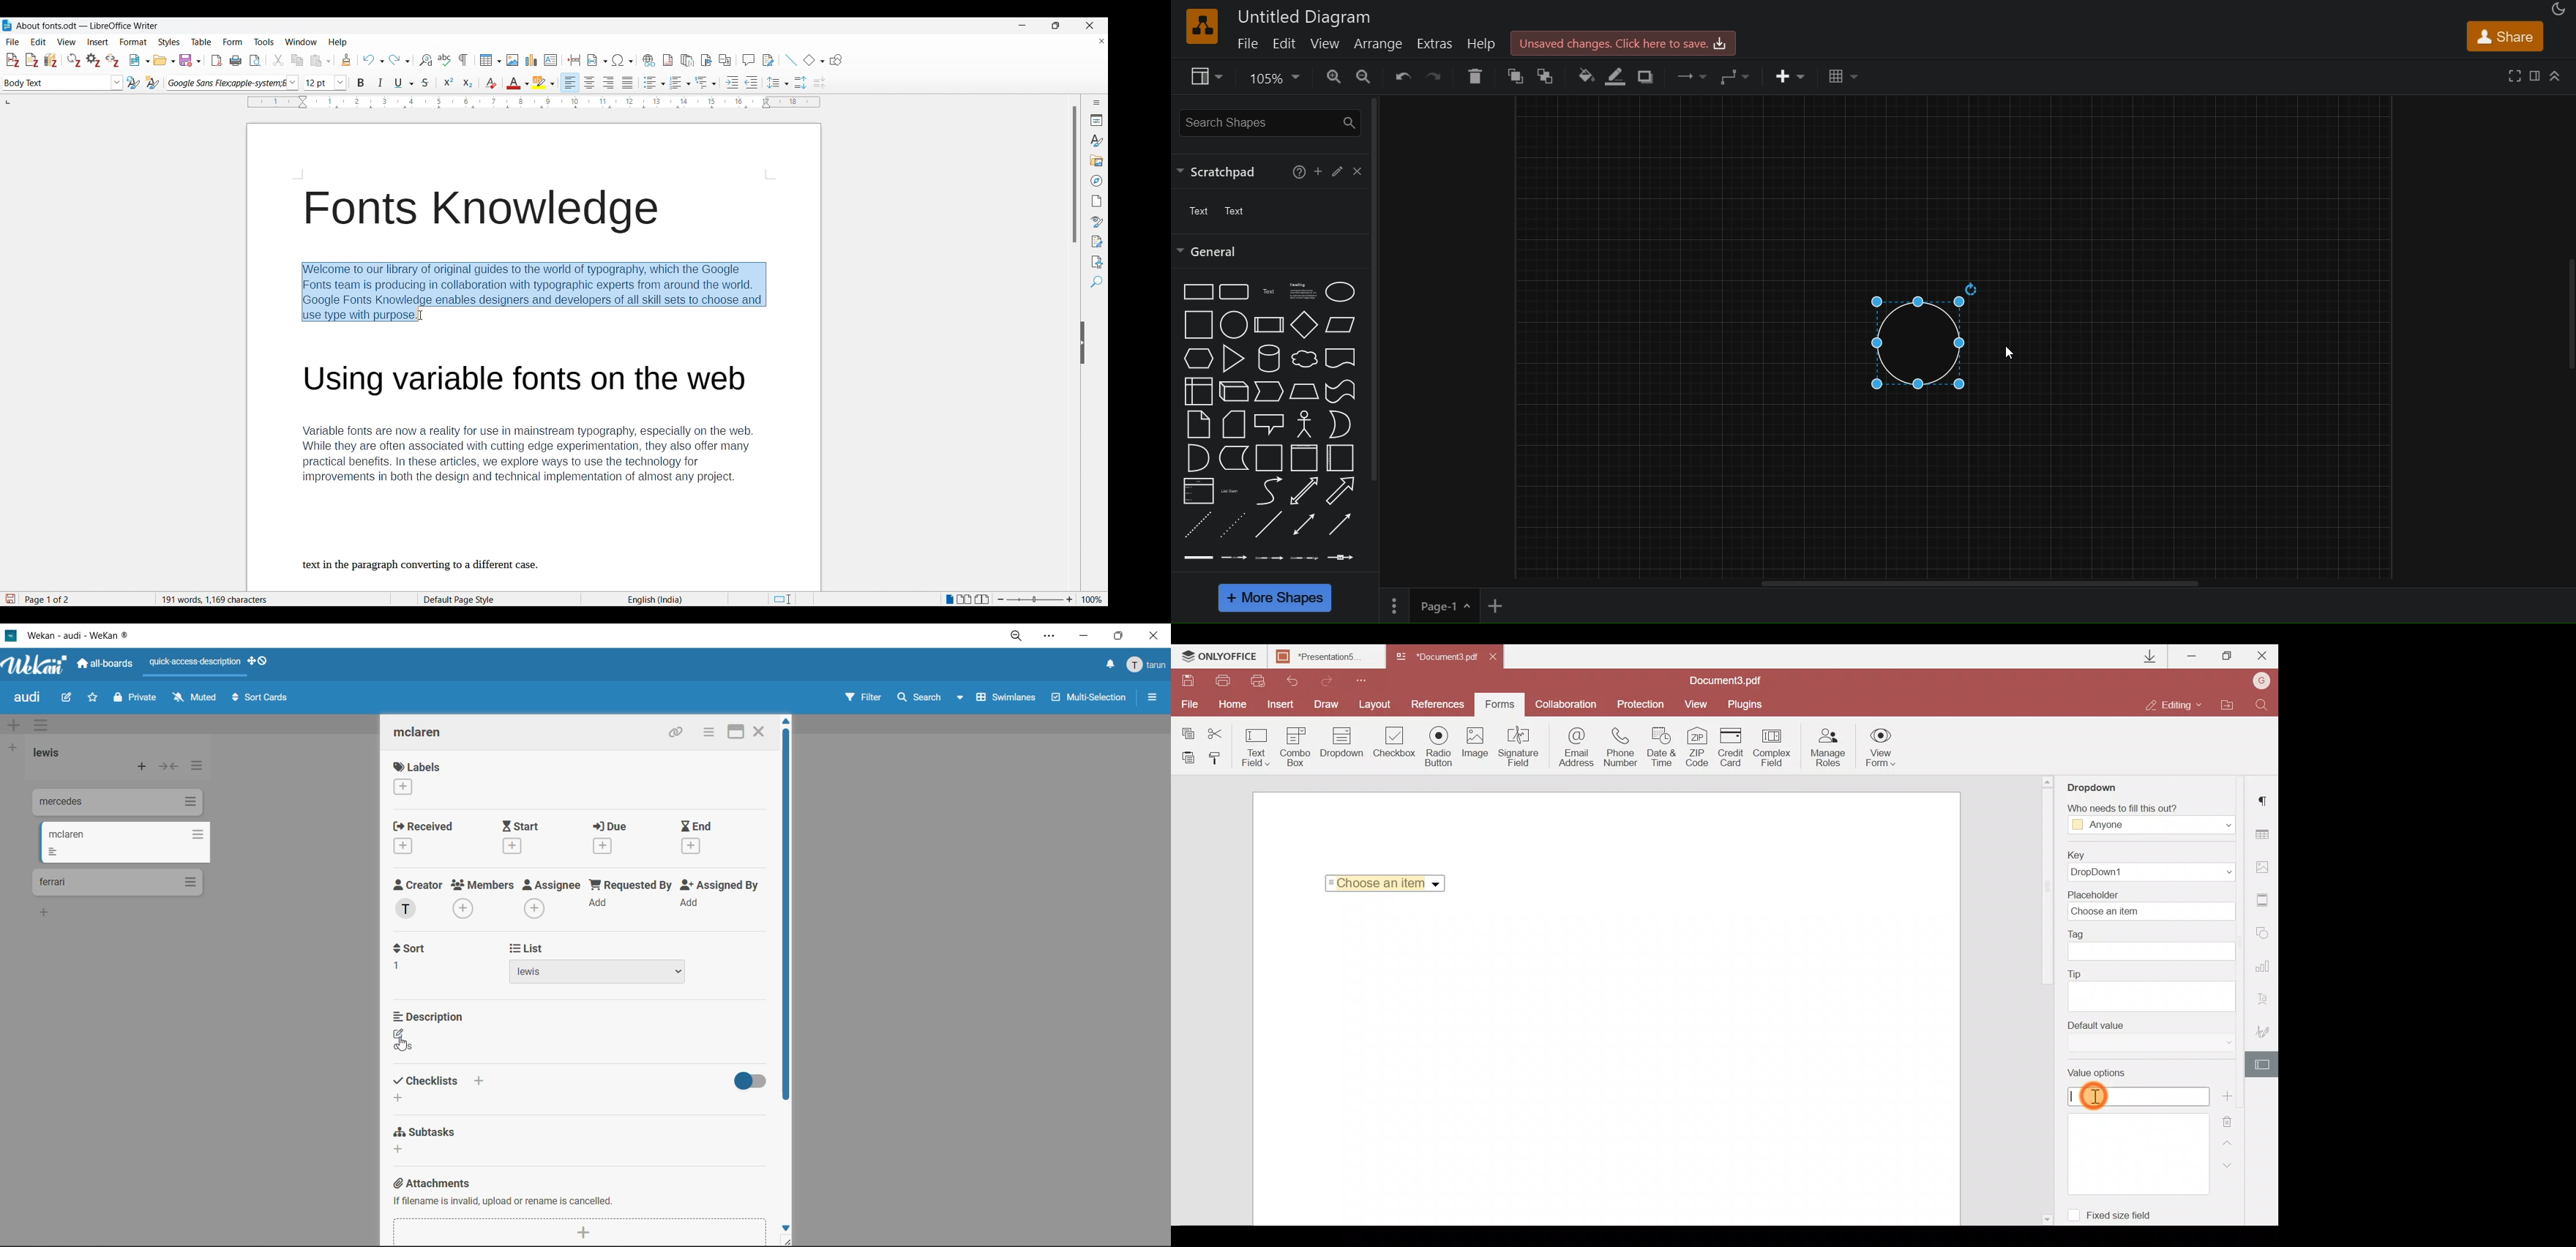 This screenshot has width=2576, height=1260. What do you see at coordinates (1774, 747) in the screenshot?
I see `Complex field` at bounding box center [1774, 747].